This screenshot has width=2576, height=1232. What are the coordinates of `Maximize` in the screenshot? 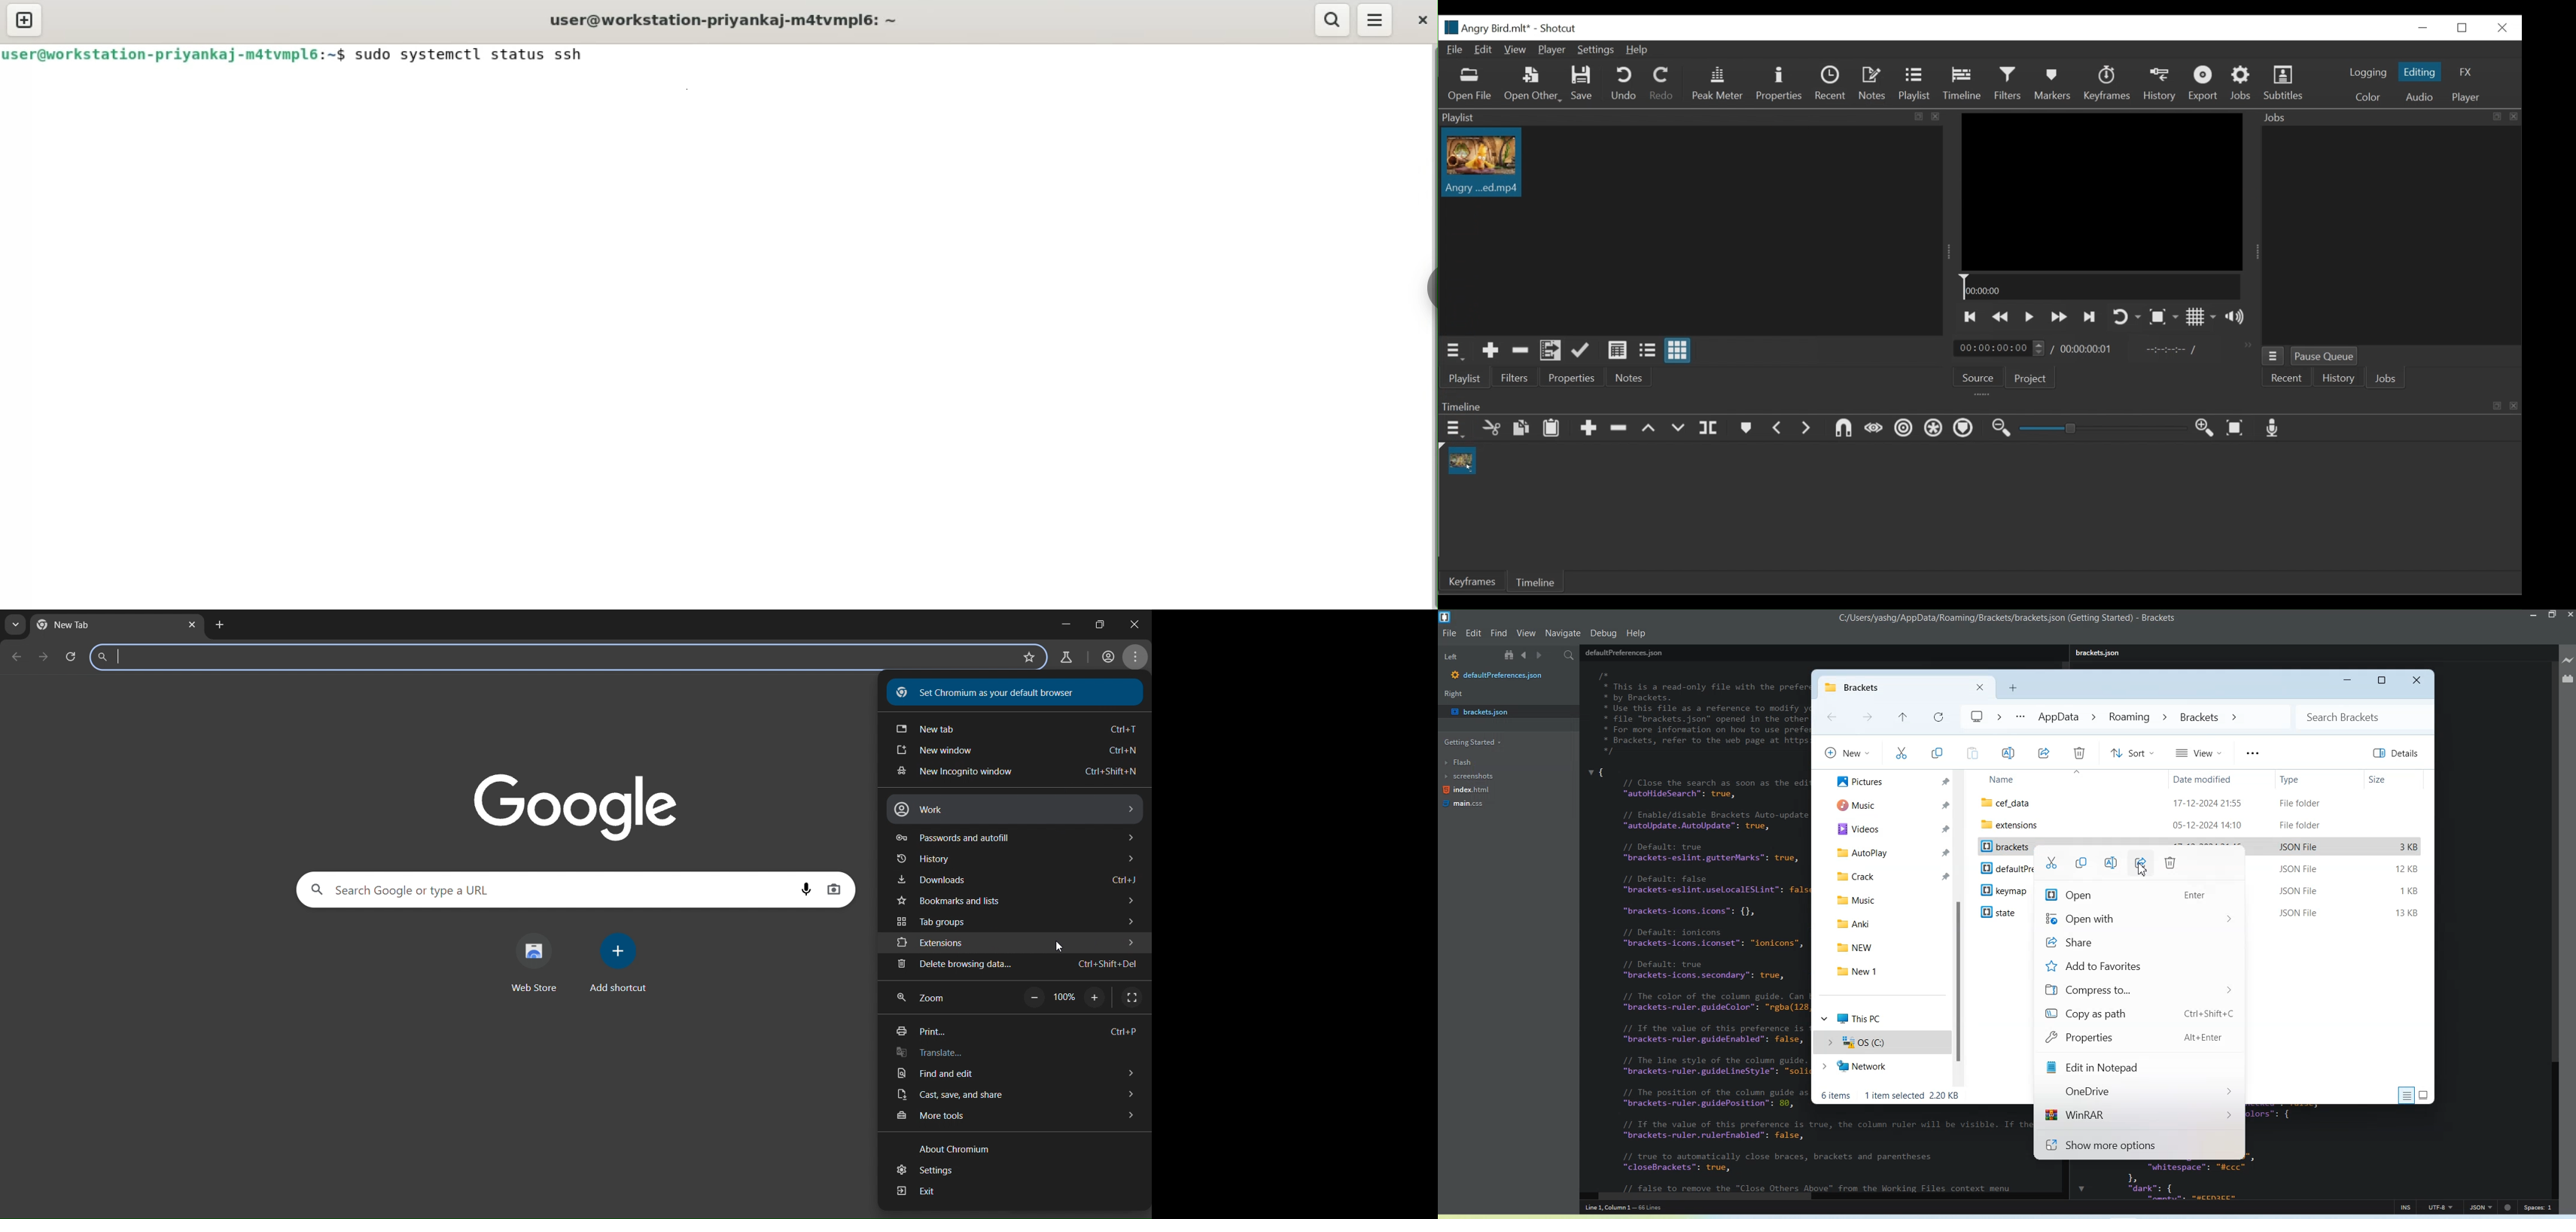 It's located at (2383, 681).